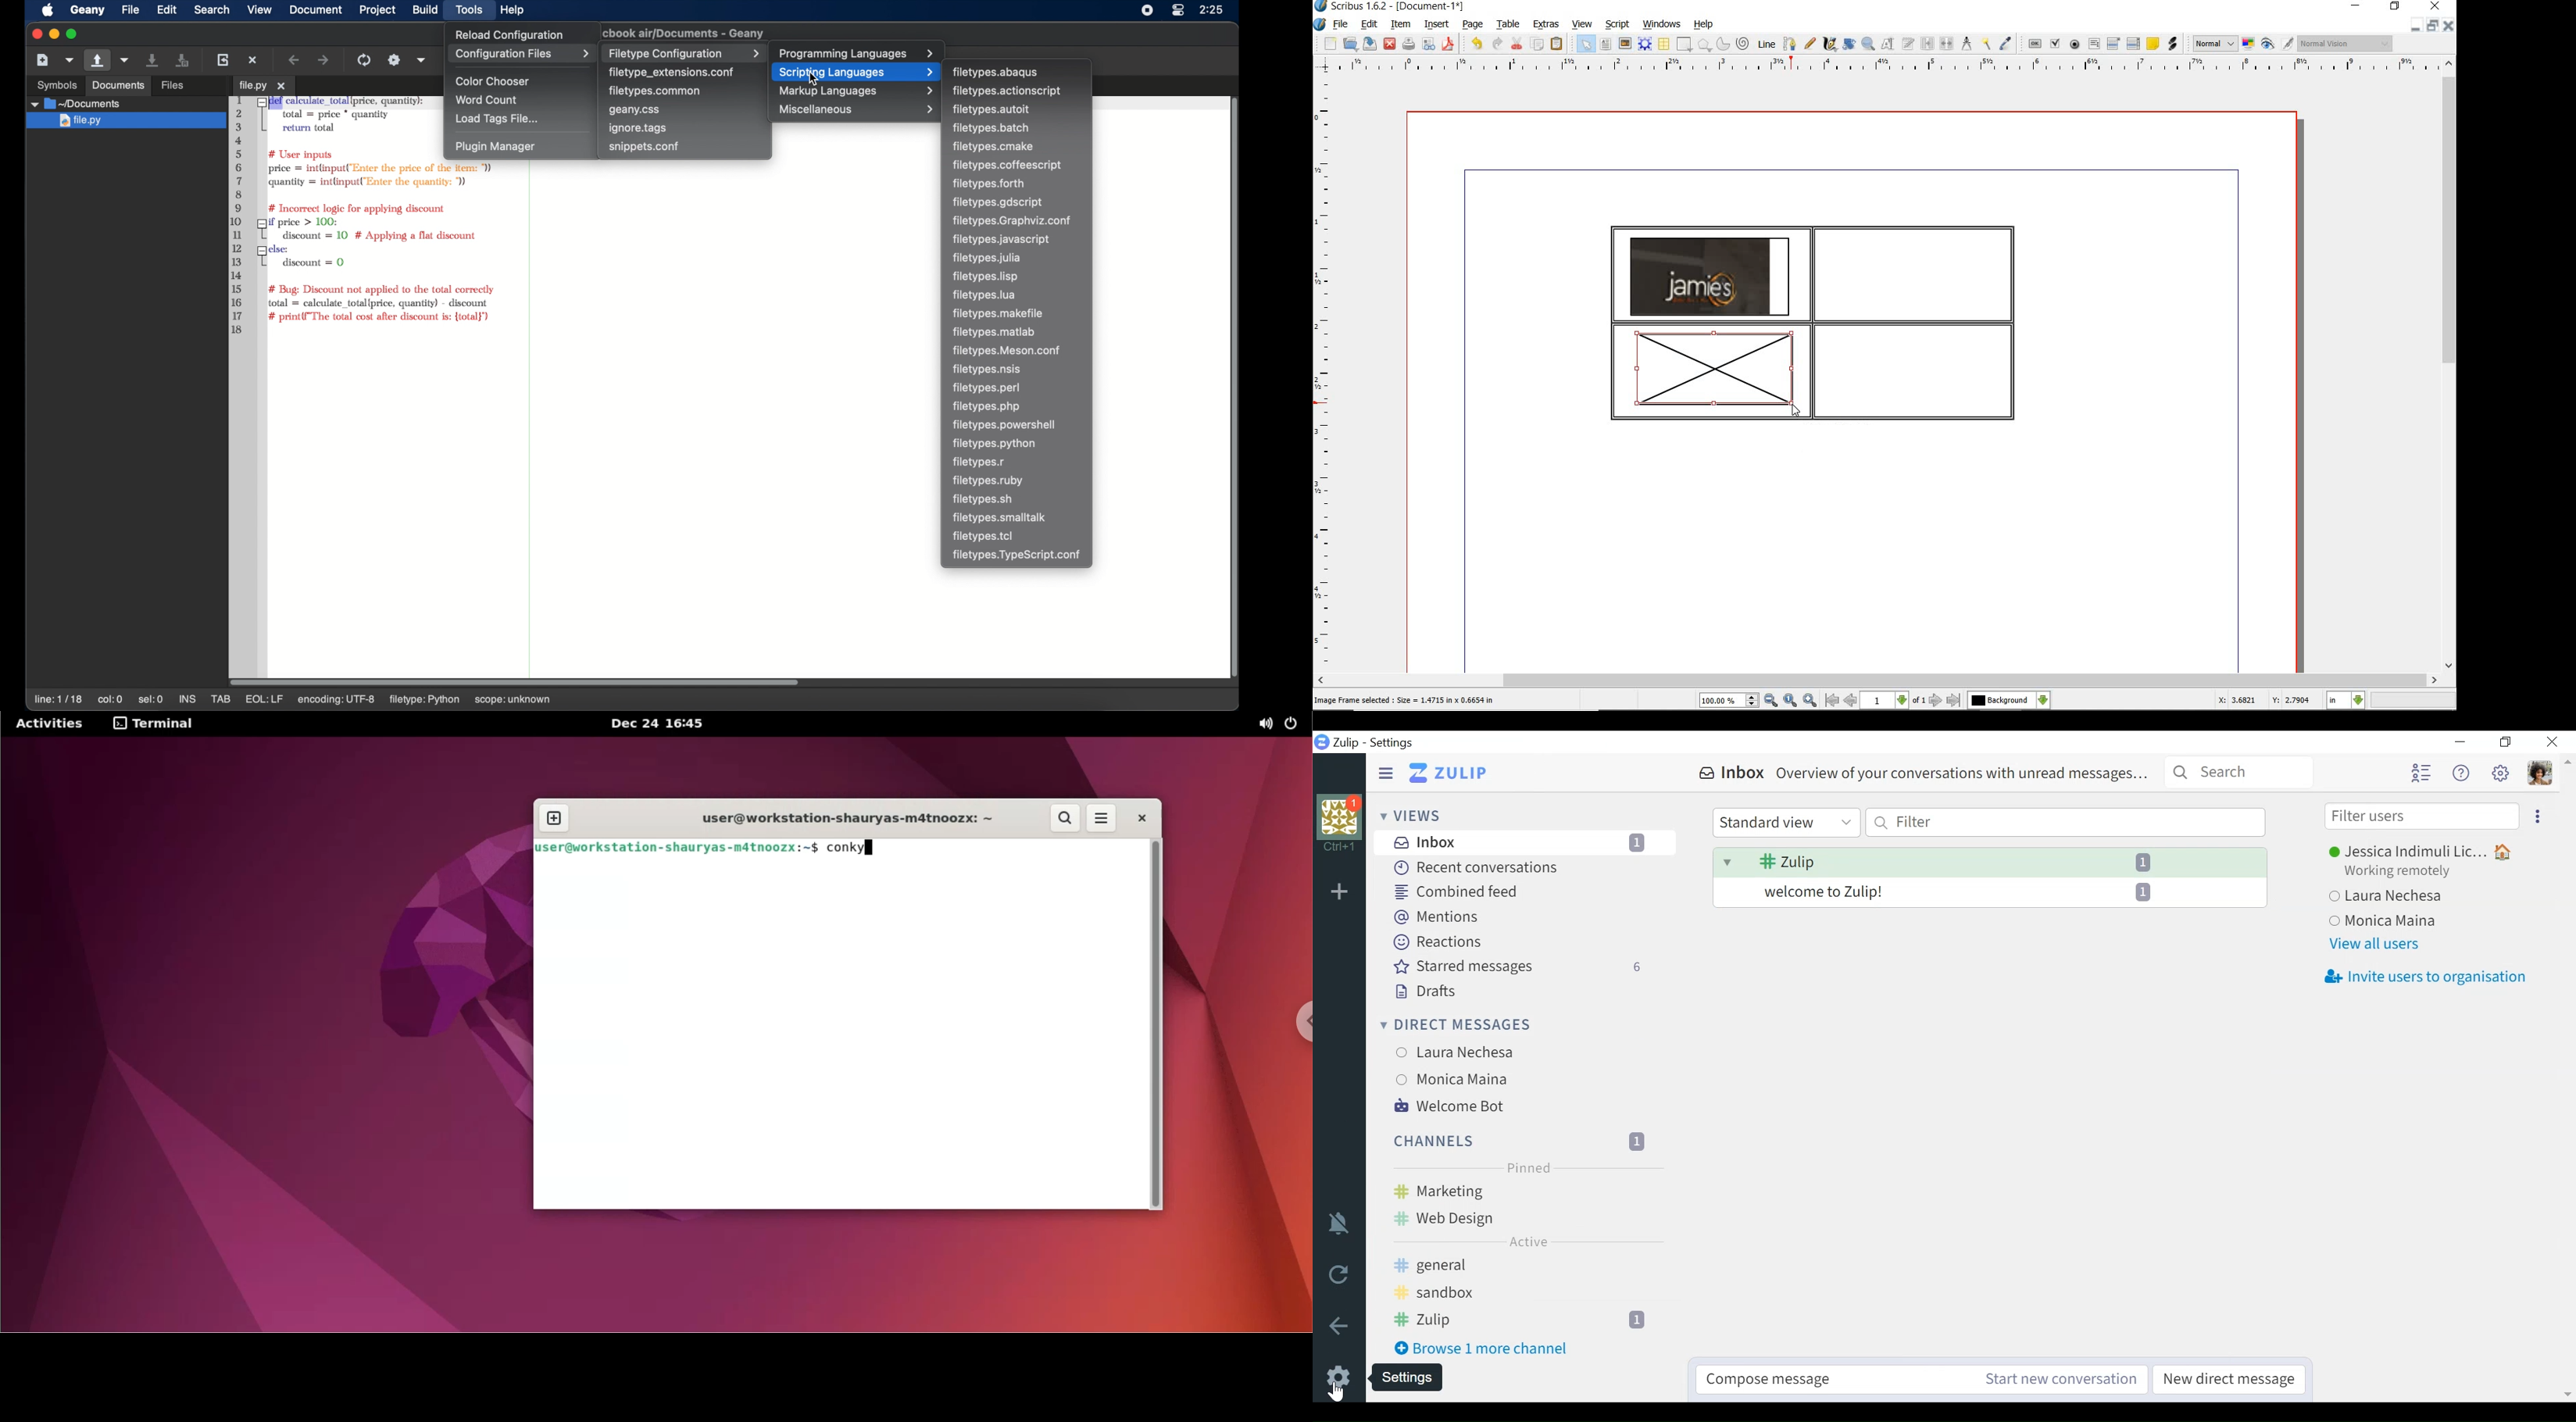 This screenshot has width=2576, height=1428. Describe the element at coordinates (1330, 45) in the screenshot. I see `new` at that location.